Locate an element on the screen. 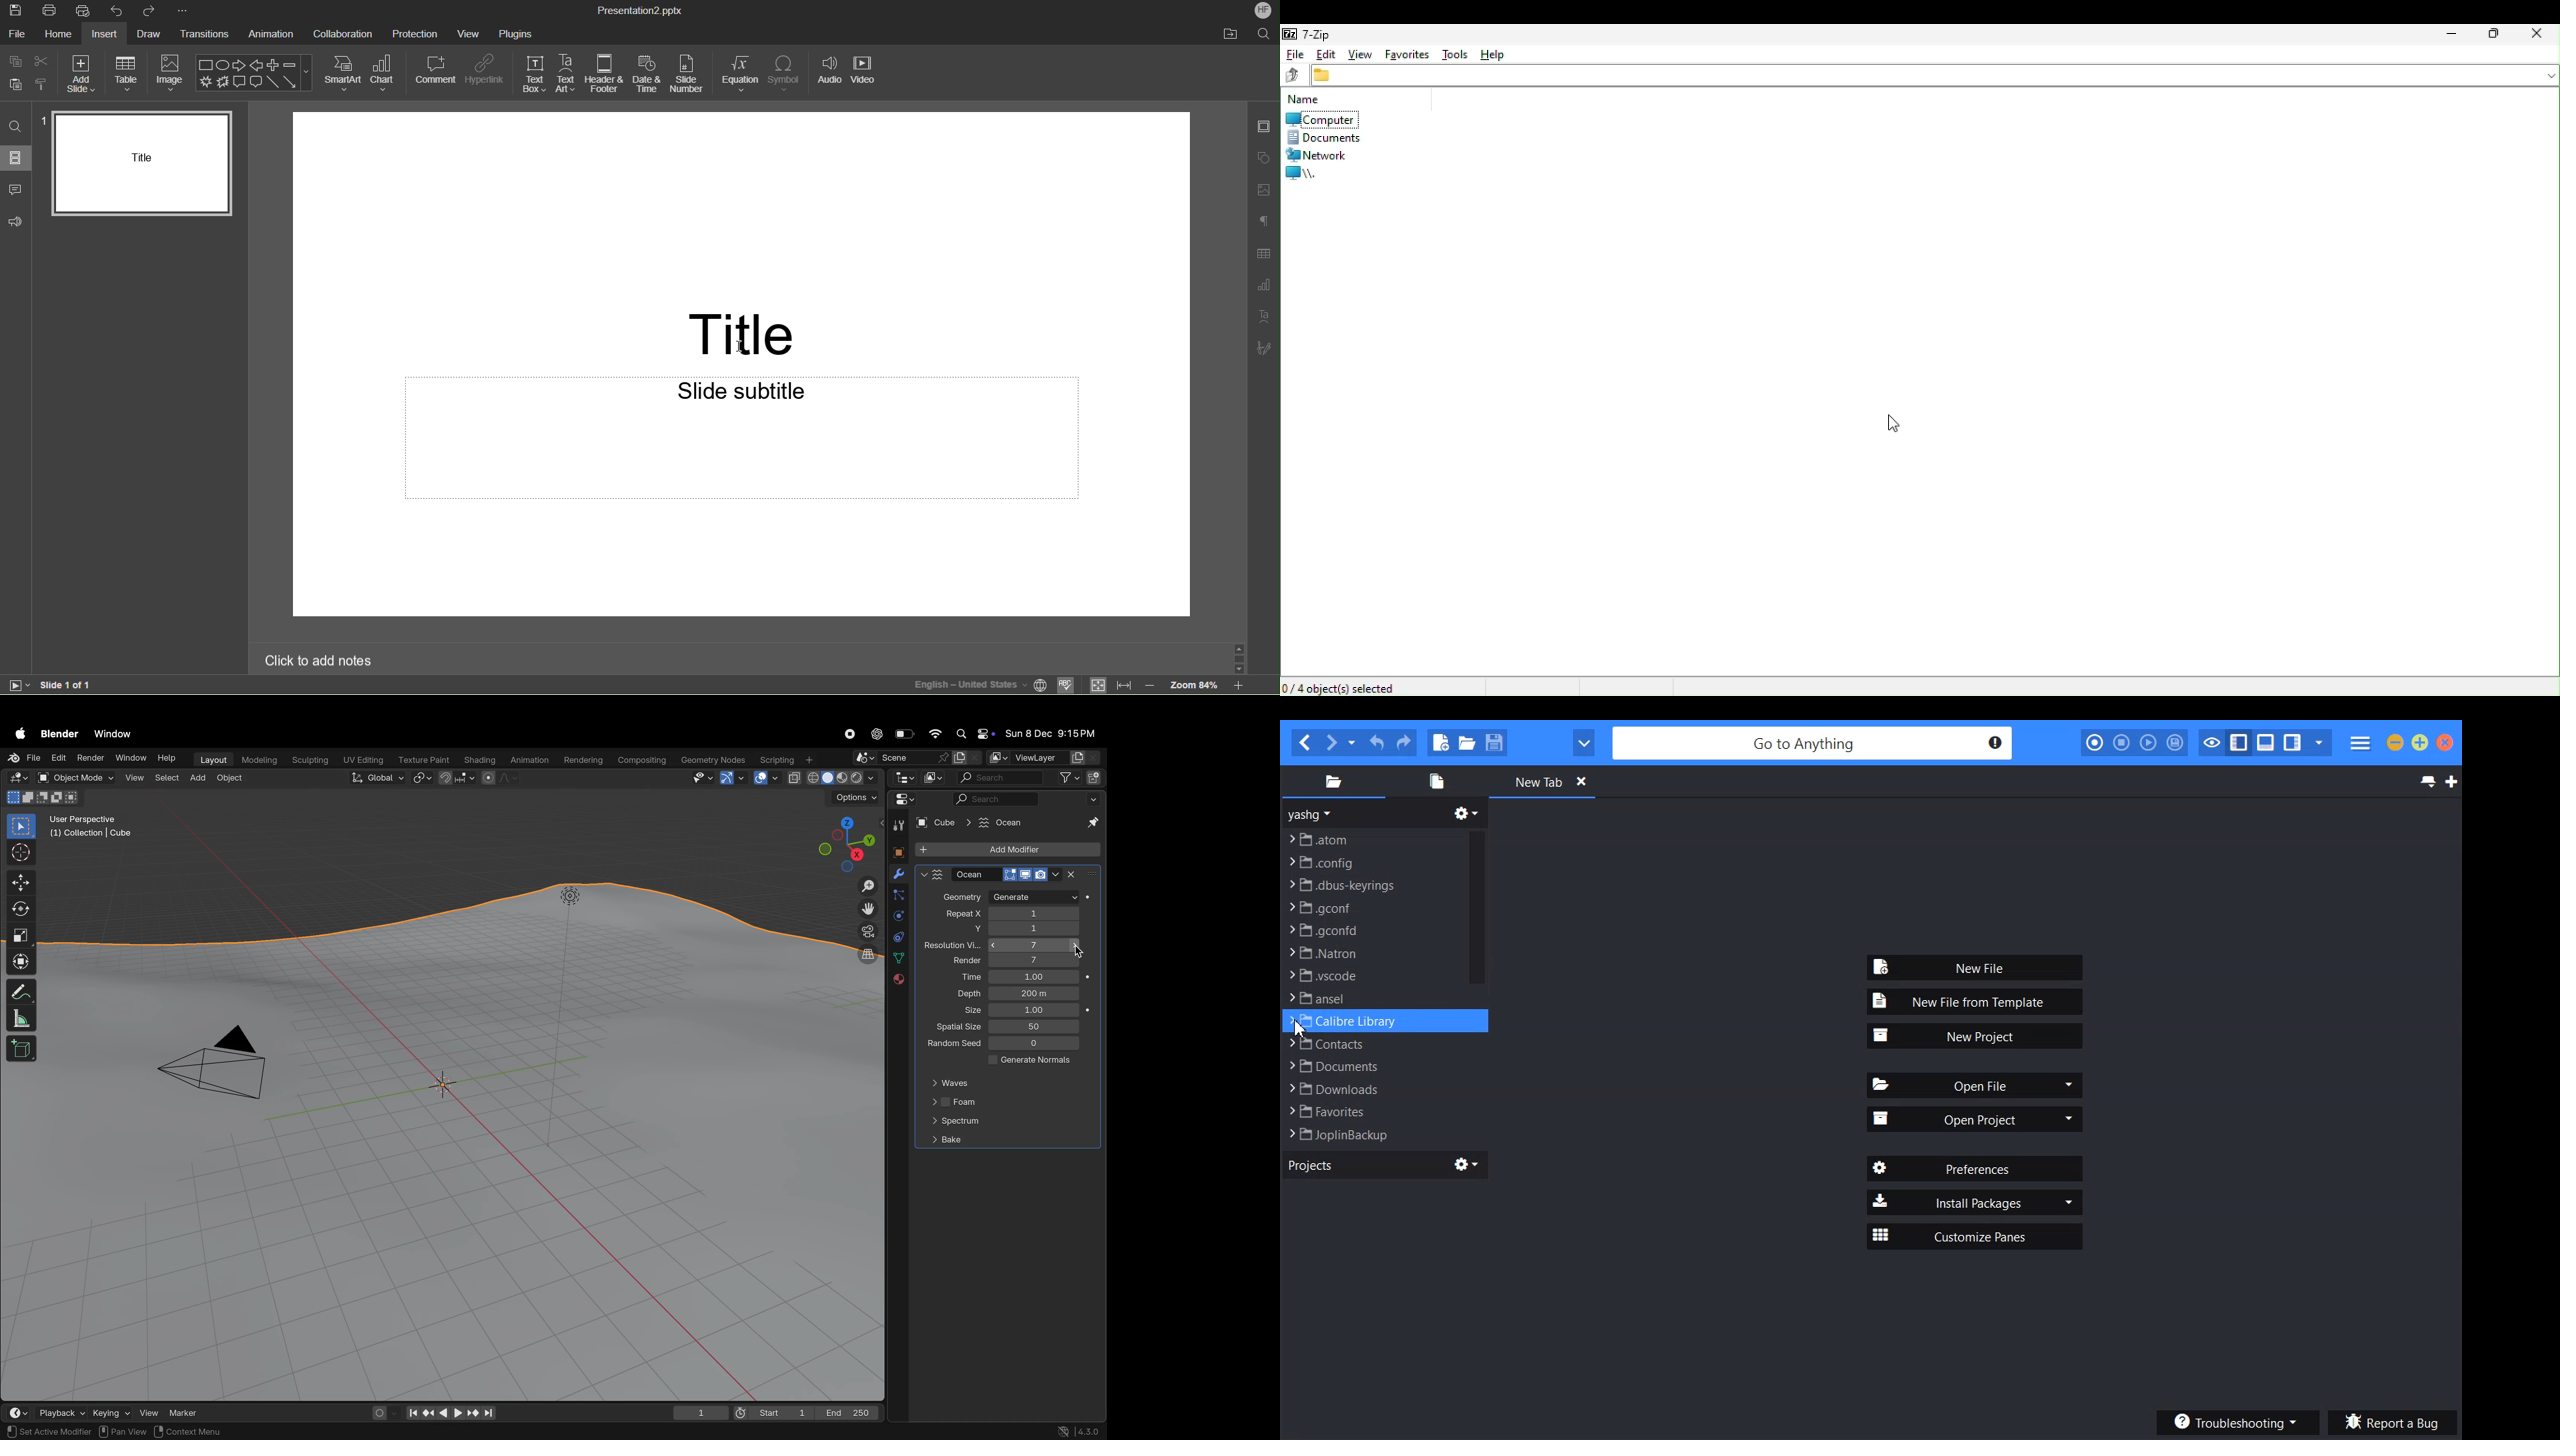 The image size is (2576, 1456). apple widgets is located at coordinates (972, 734).